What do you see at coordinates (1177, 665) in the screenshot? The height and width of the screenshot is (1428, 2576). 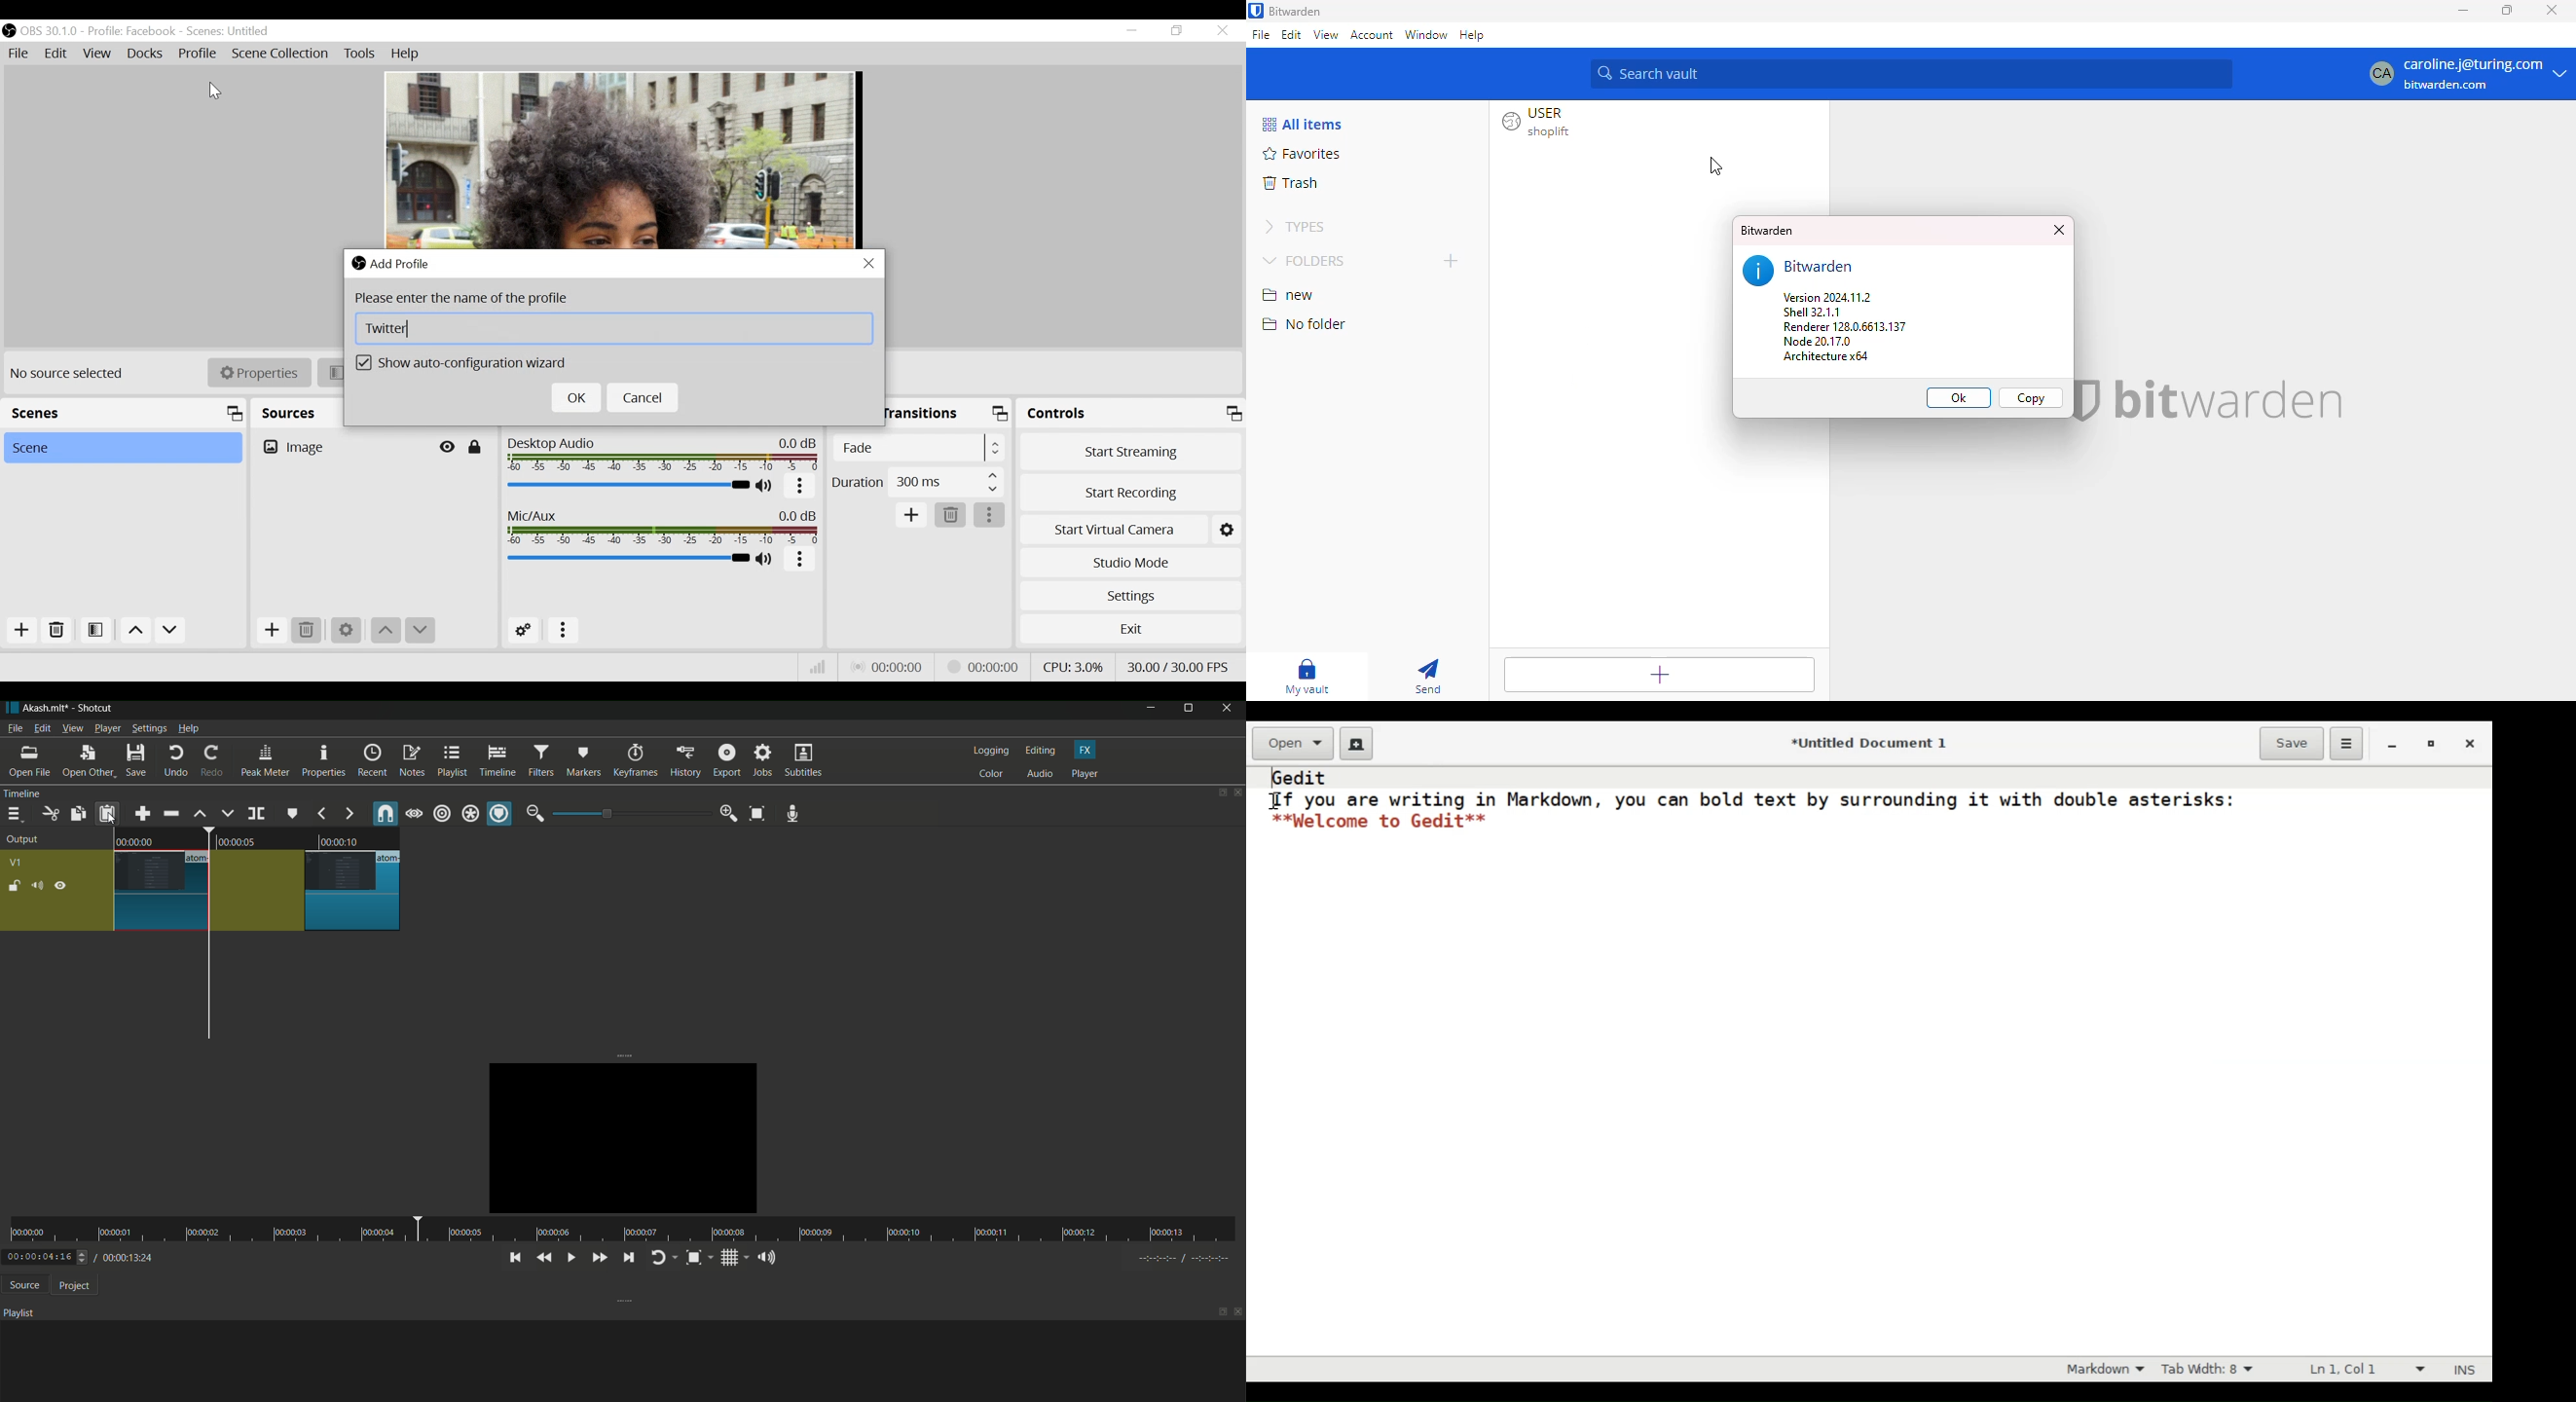 I see `Frame Per Second` at bounding box center [1177, 665].